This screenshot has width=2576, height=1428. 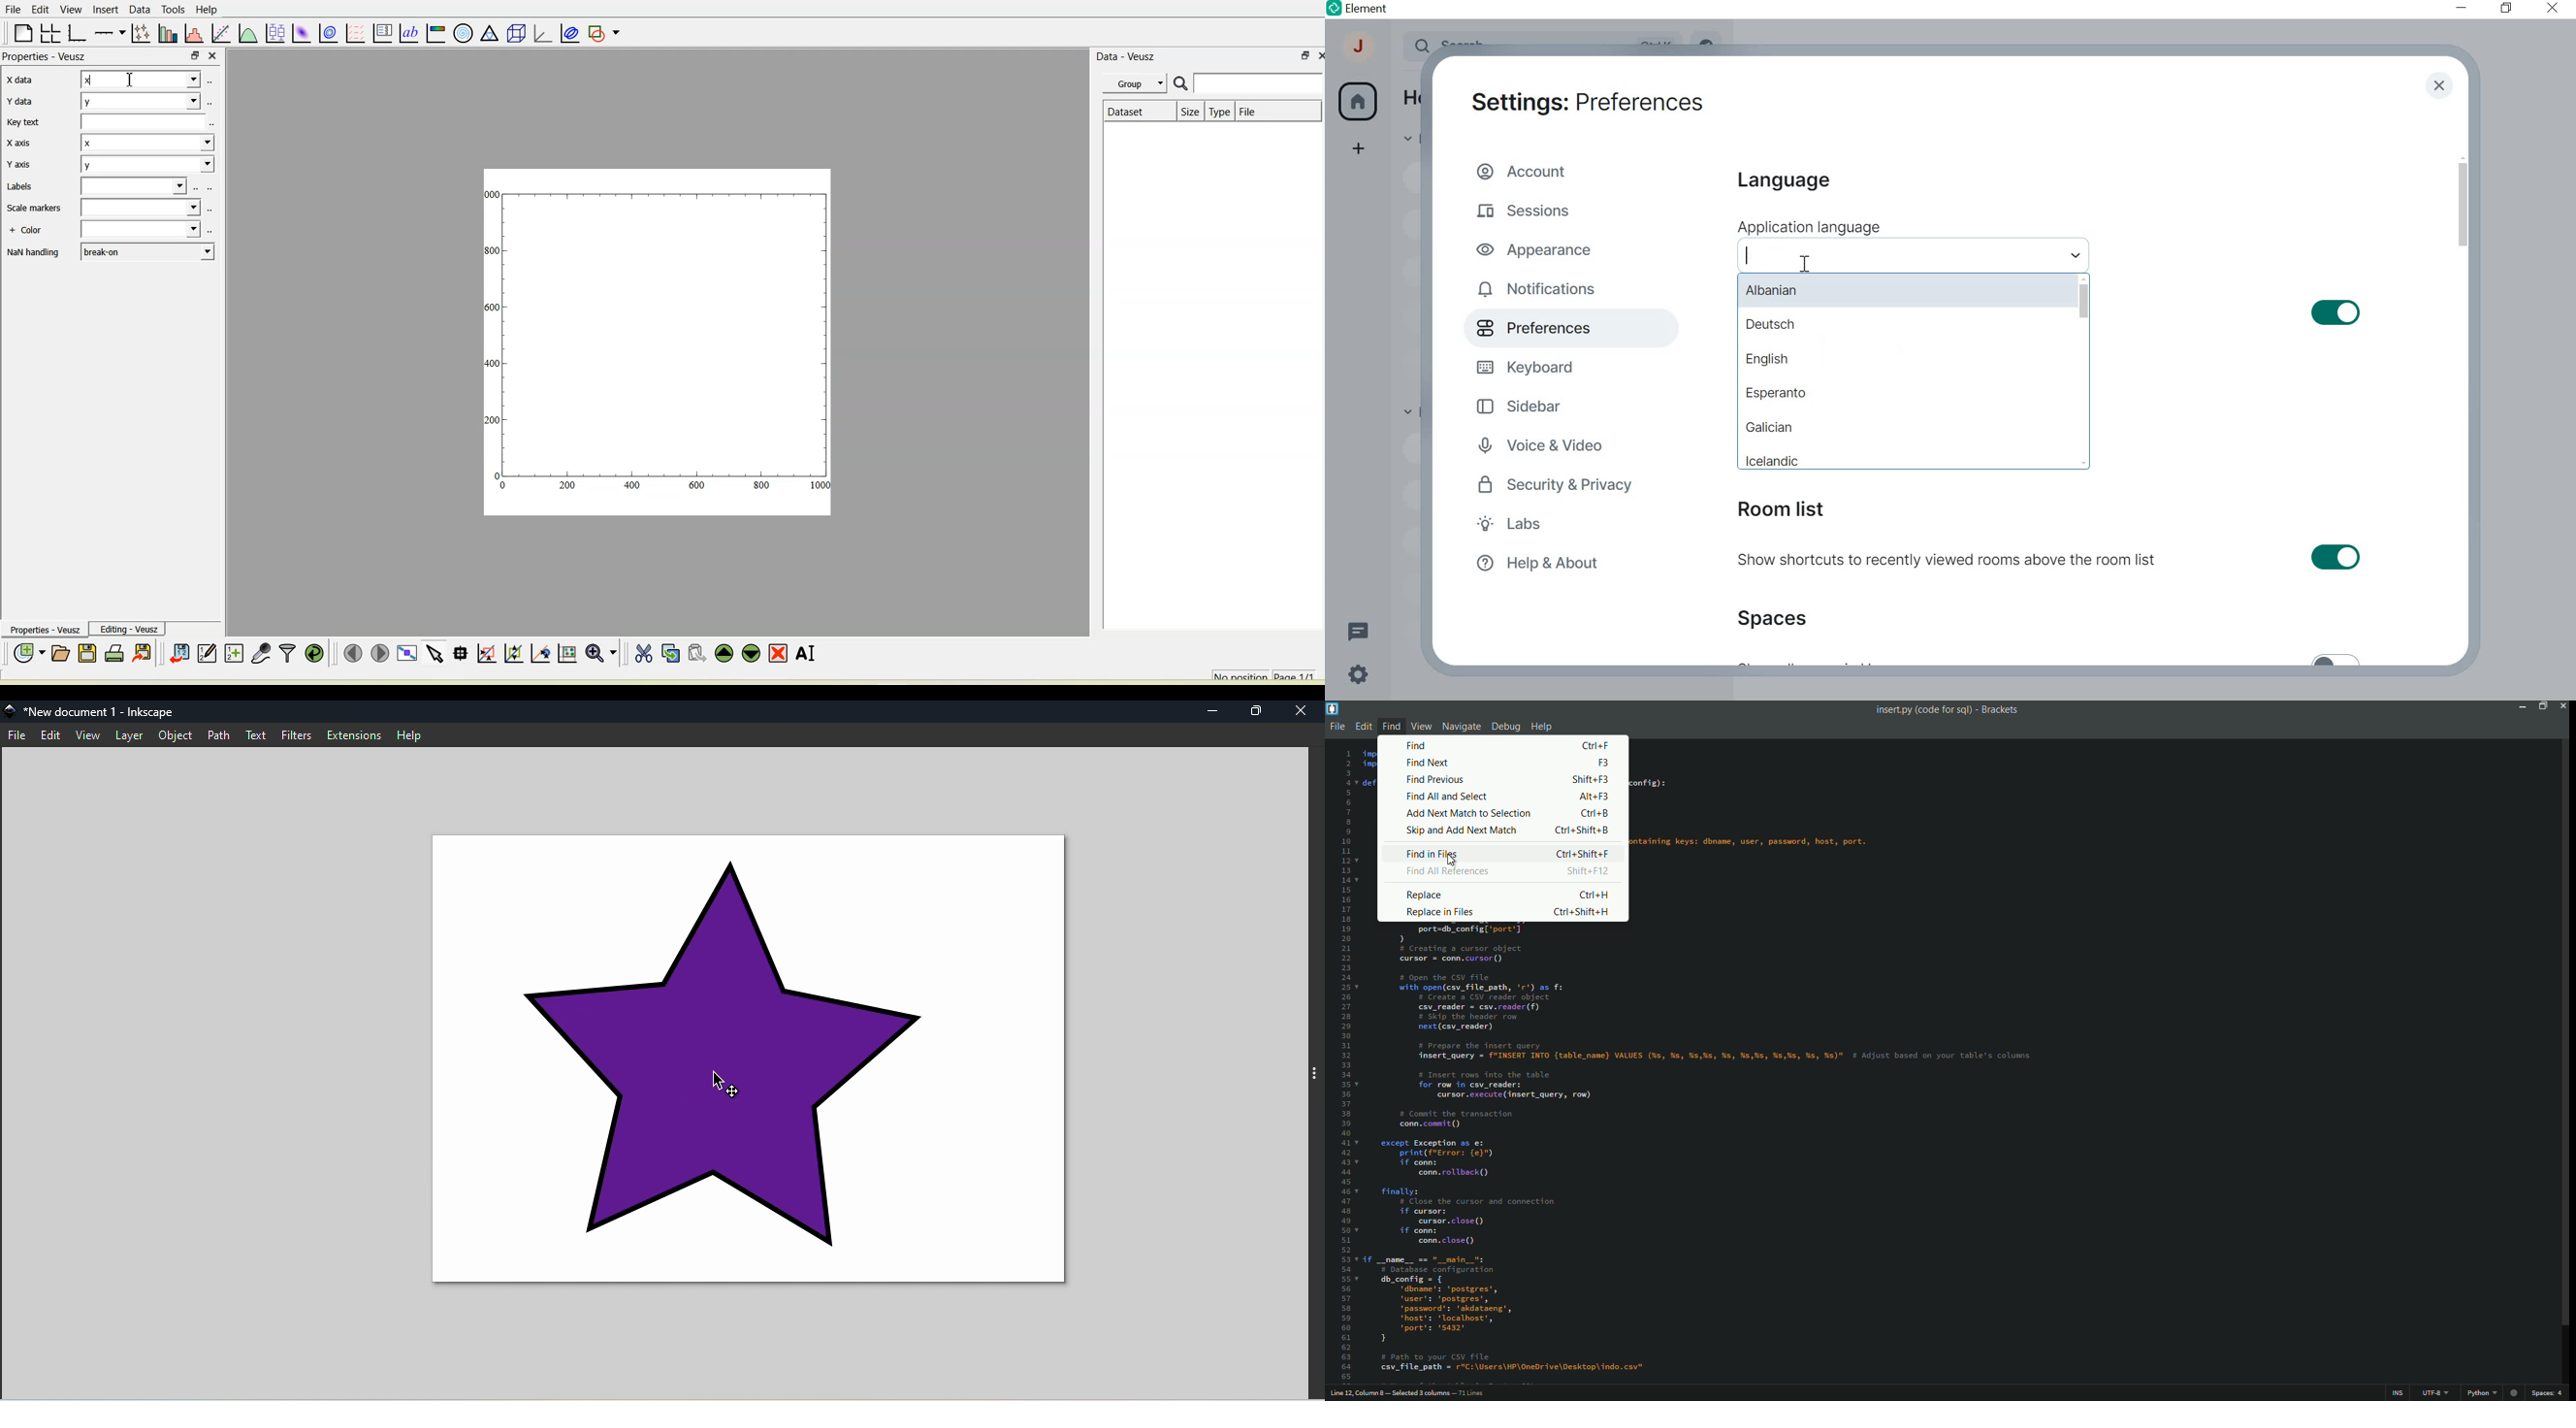 I want to click on Plot a 2d dataset as an image, so click(x=301, y=32).